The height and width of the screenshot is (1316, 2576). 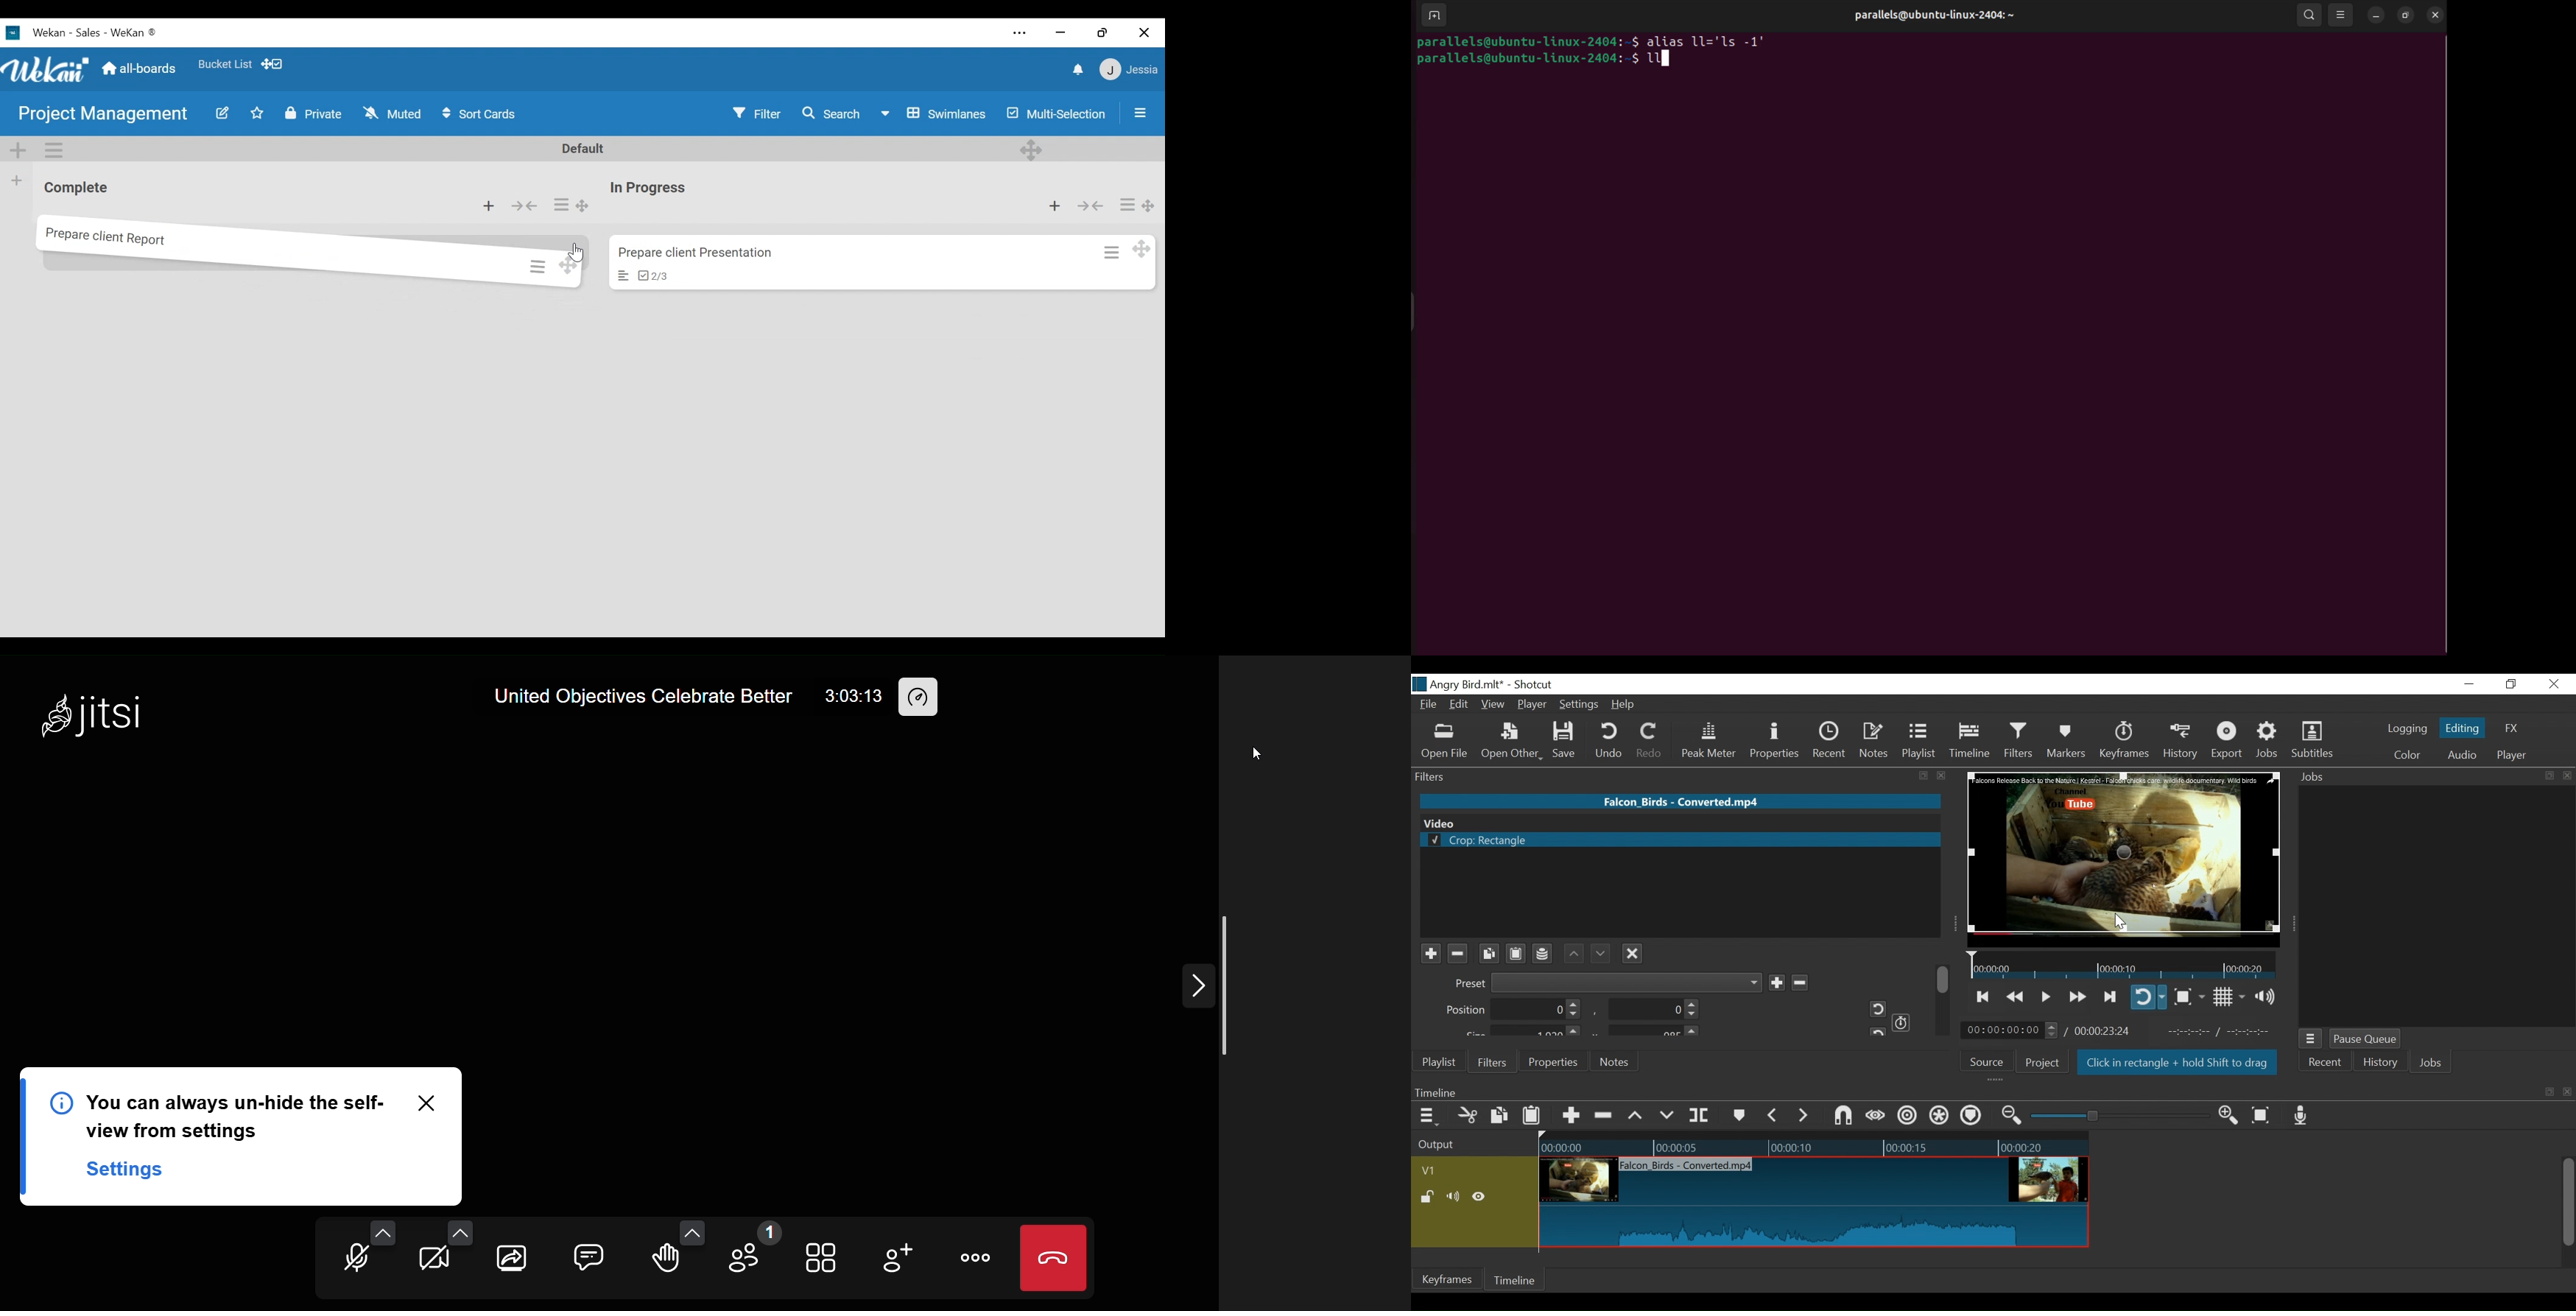 I want to click on Skip to the previous point, so click(x=1984, y=997).